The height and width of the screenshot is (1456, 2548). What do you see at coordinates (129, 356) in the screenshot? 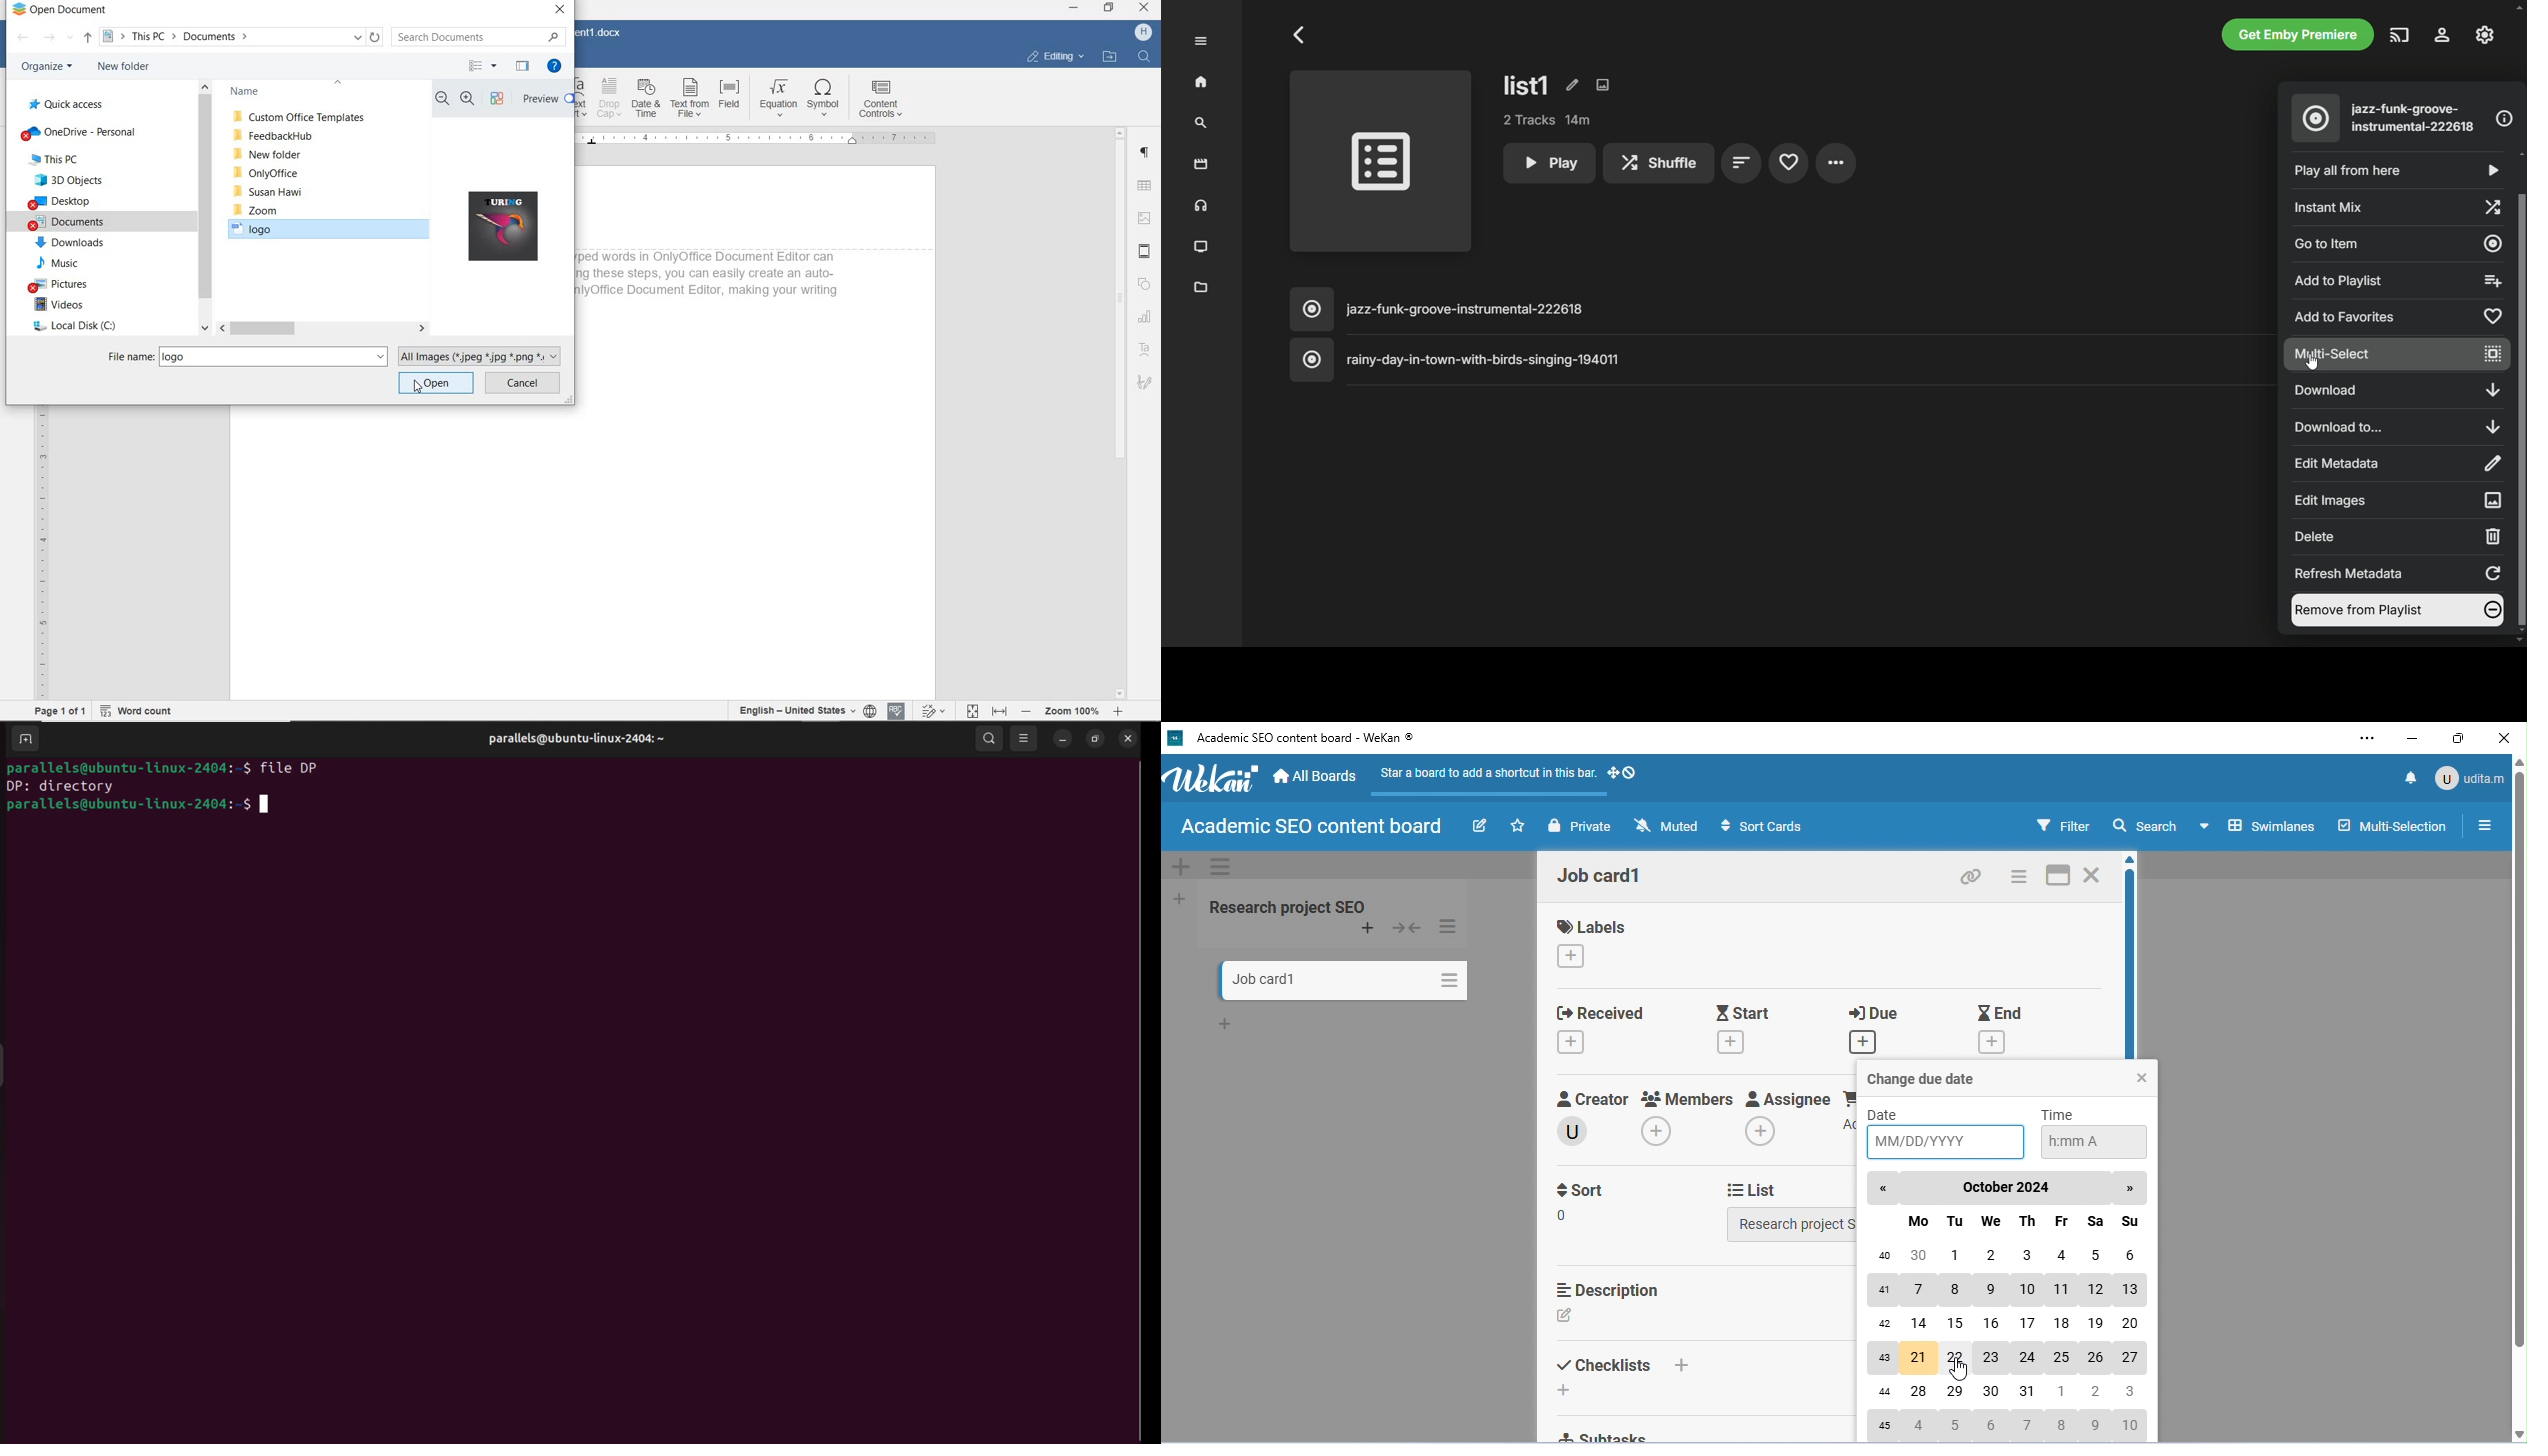
I see `FILE NAME` at bounding box center [129, 356].